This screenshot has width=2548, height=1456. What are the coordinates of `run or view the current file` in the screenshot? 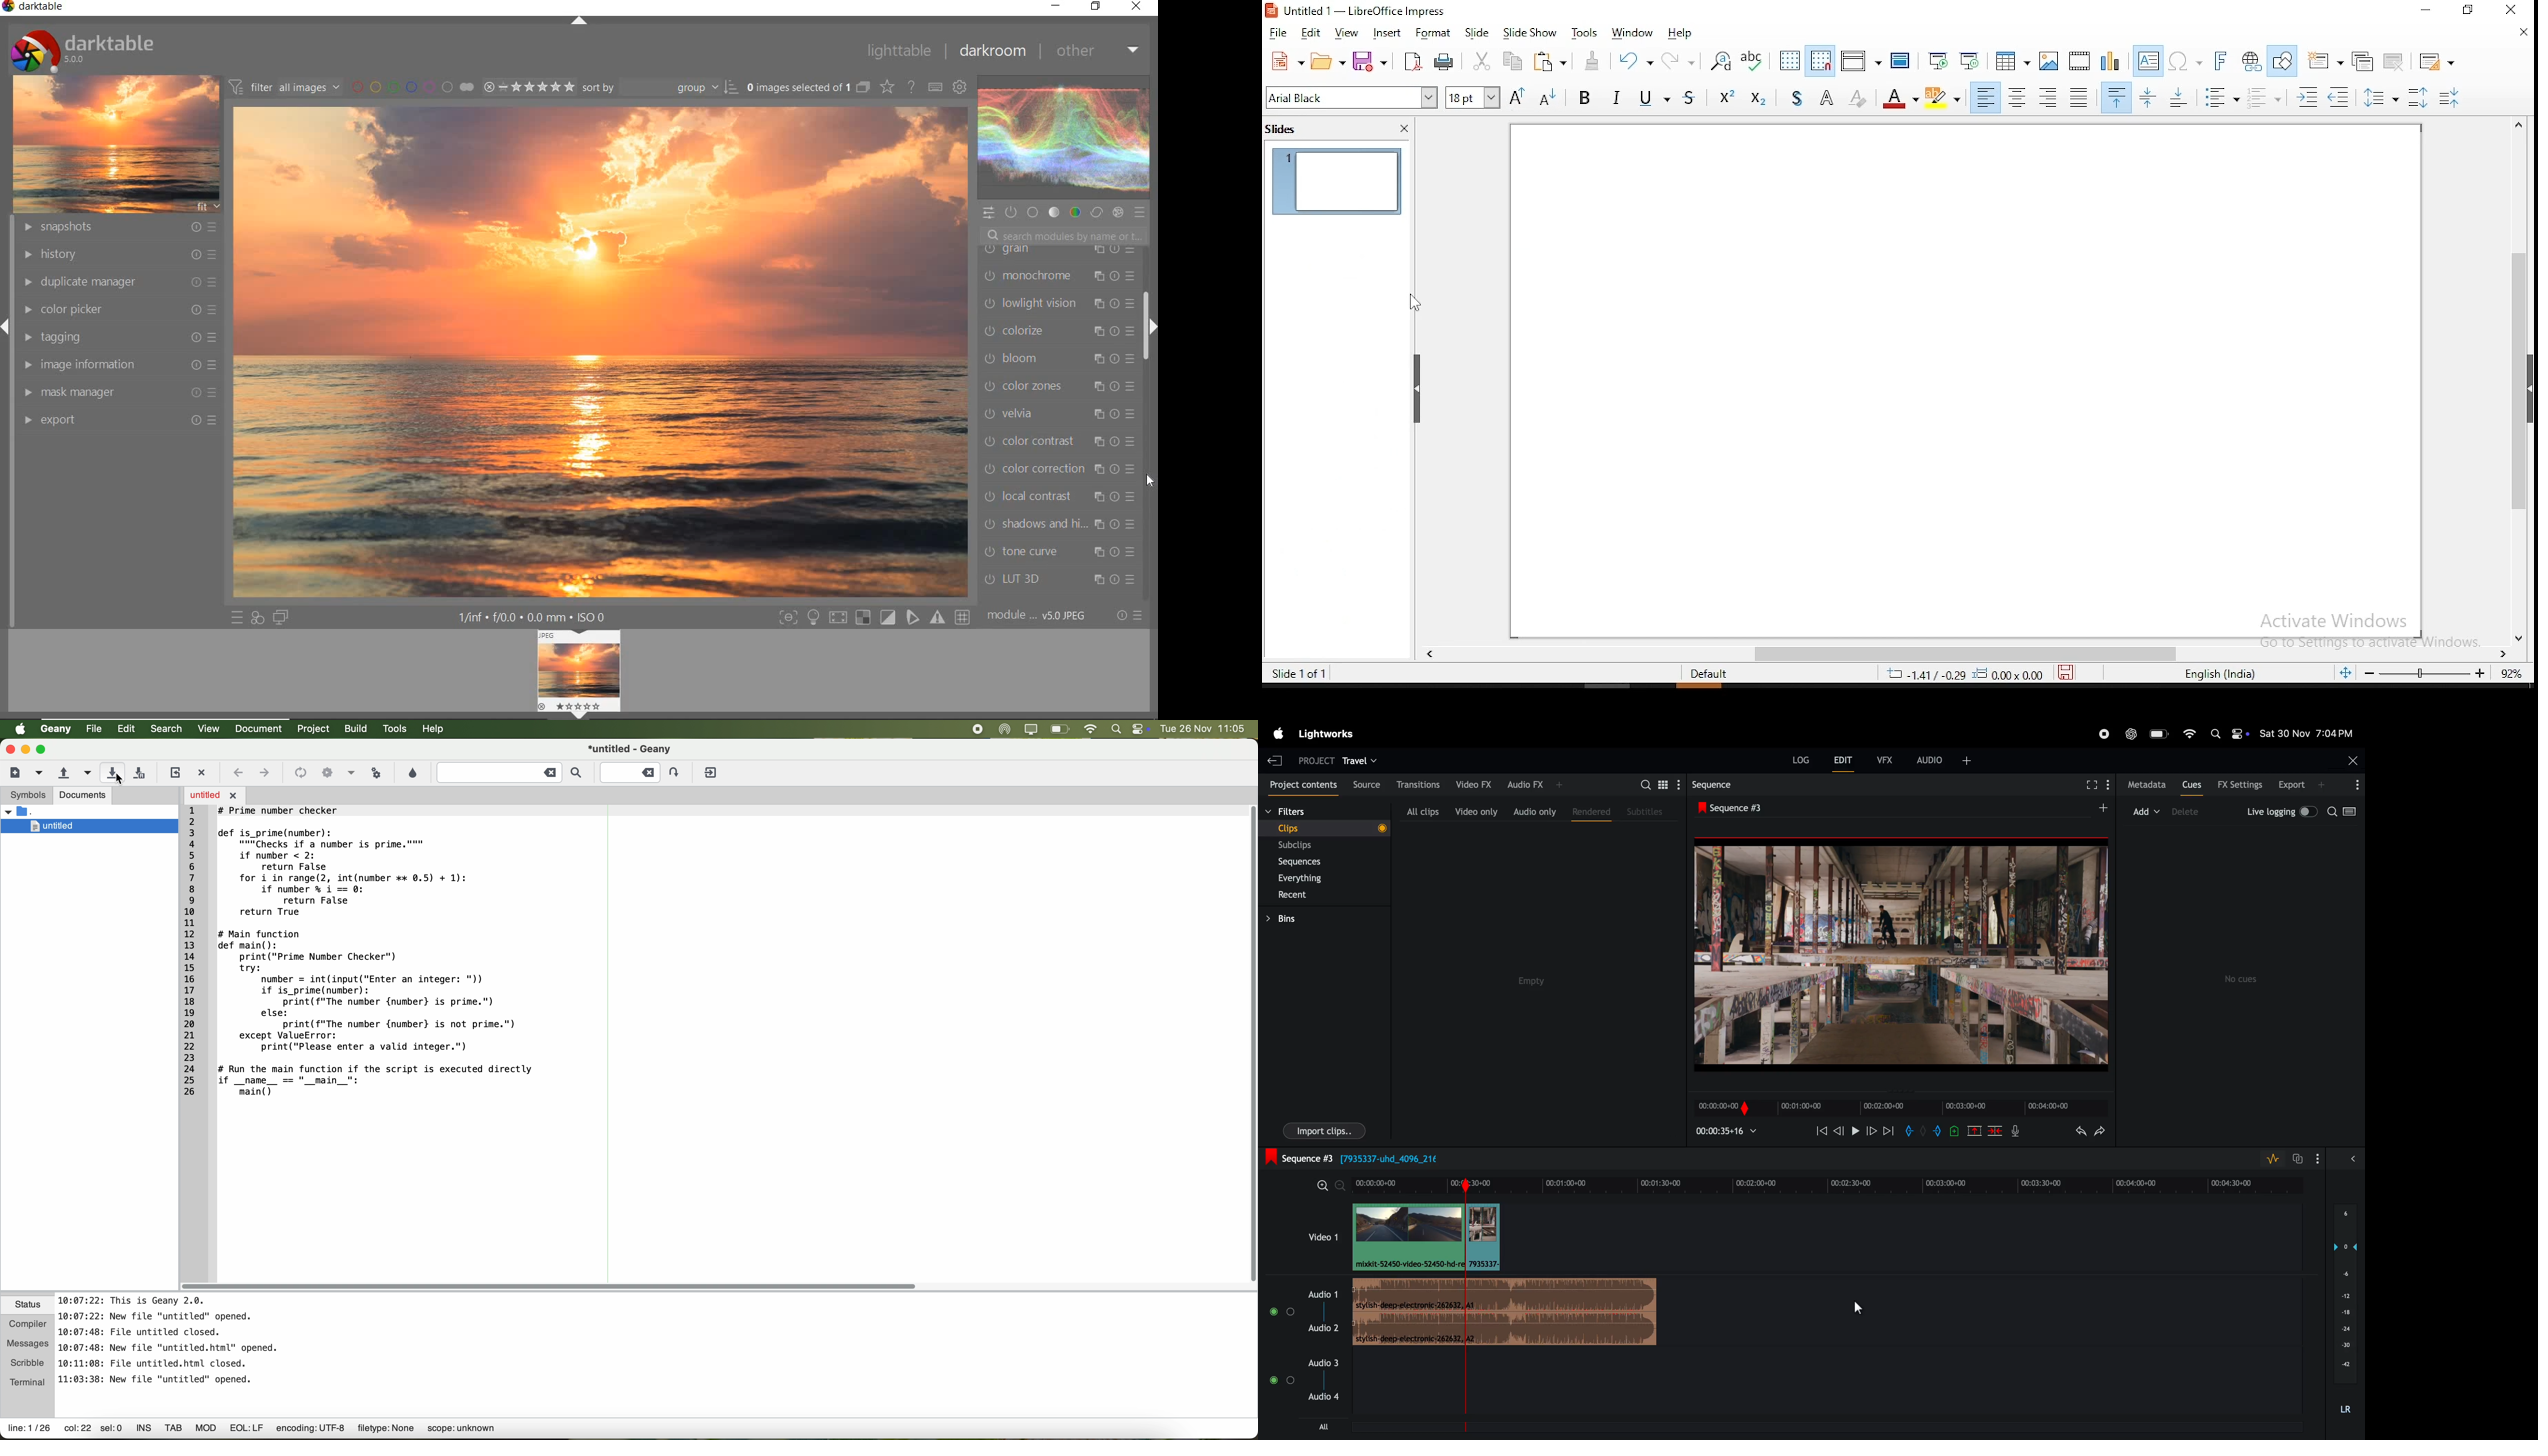 It's located at (378, 773).